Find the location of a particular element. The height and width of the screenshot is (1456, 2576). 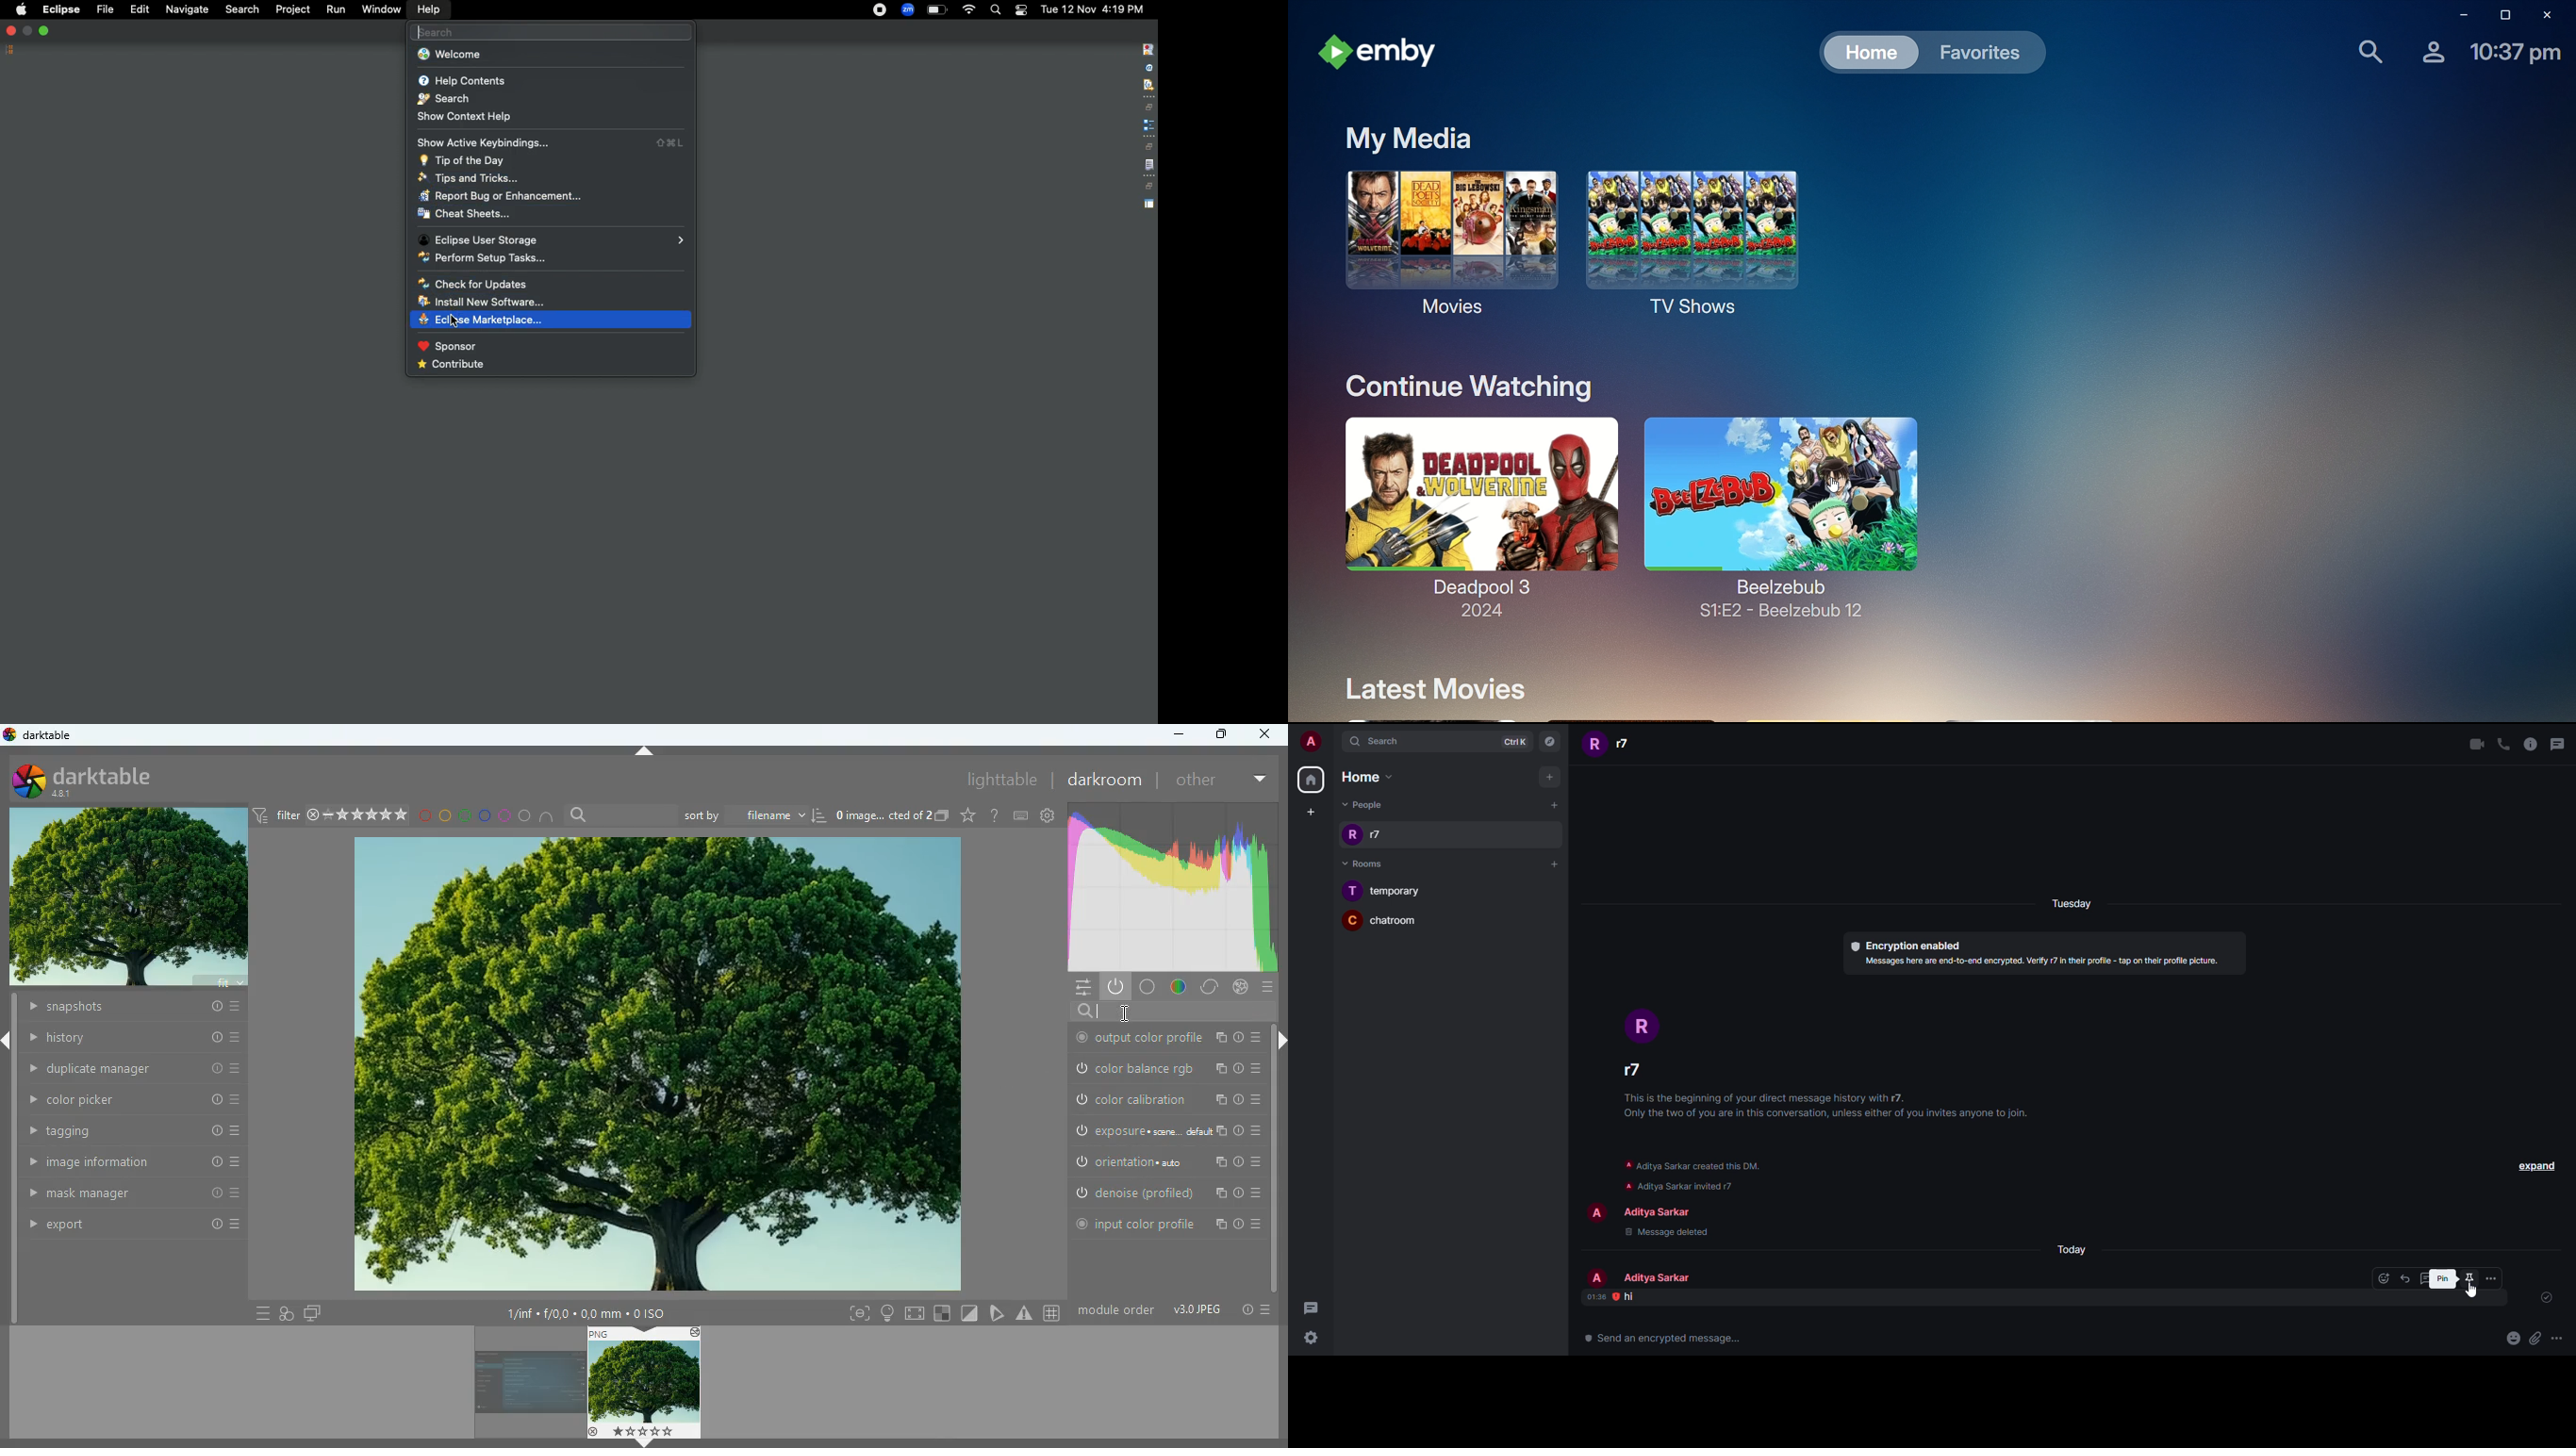

more is located at coordinates (2491, 1278).